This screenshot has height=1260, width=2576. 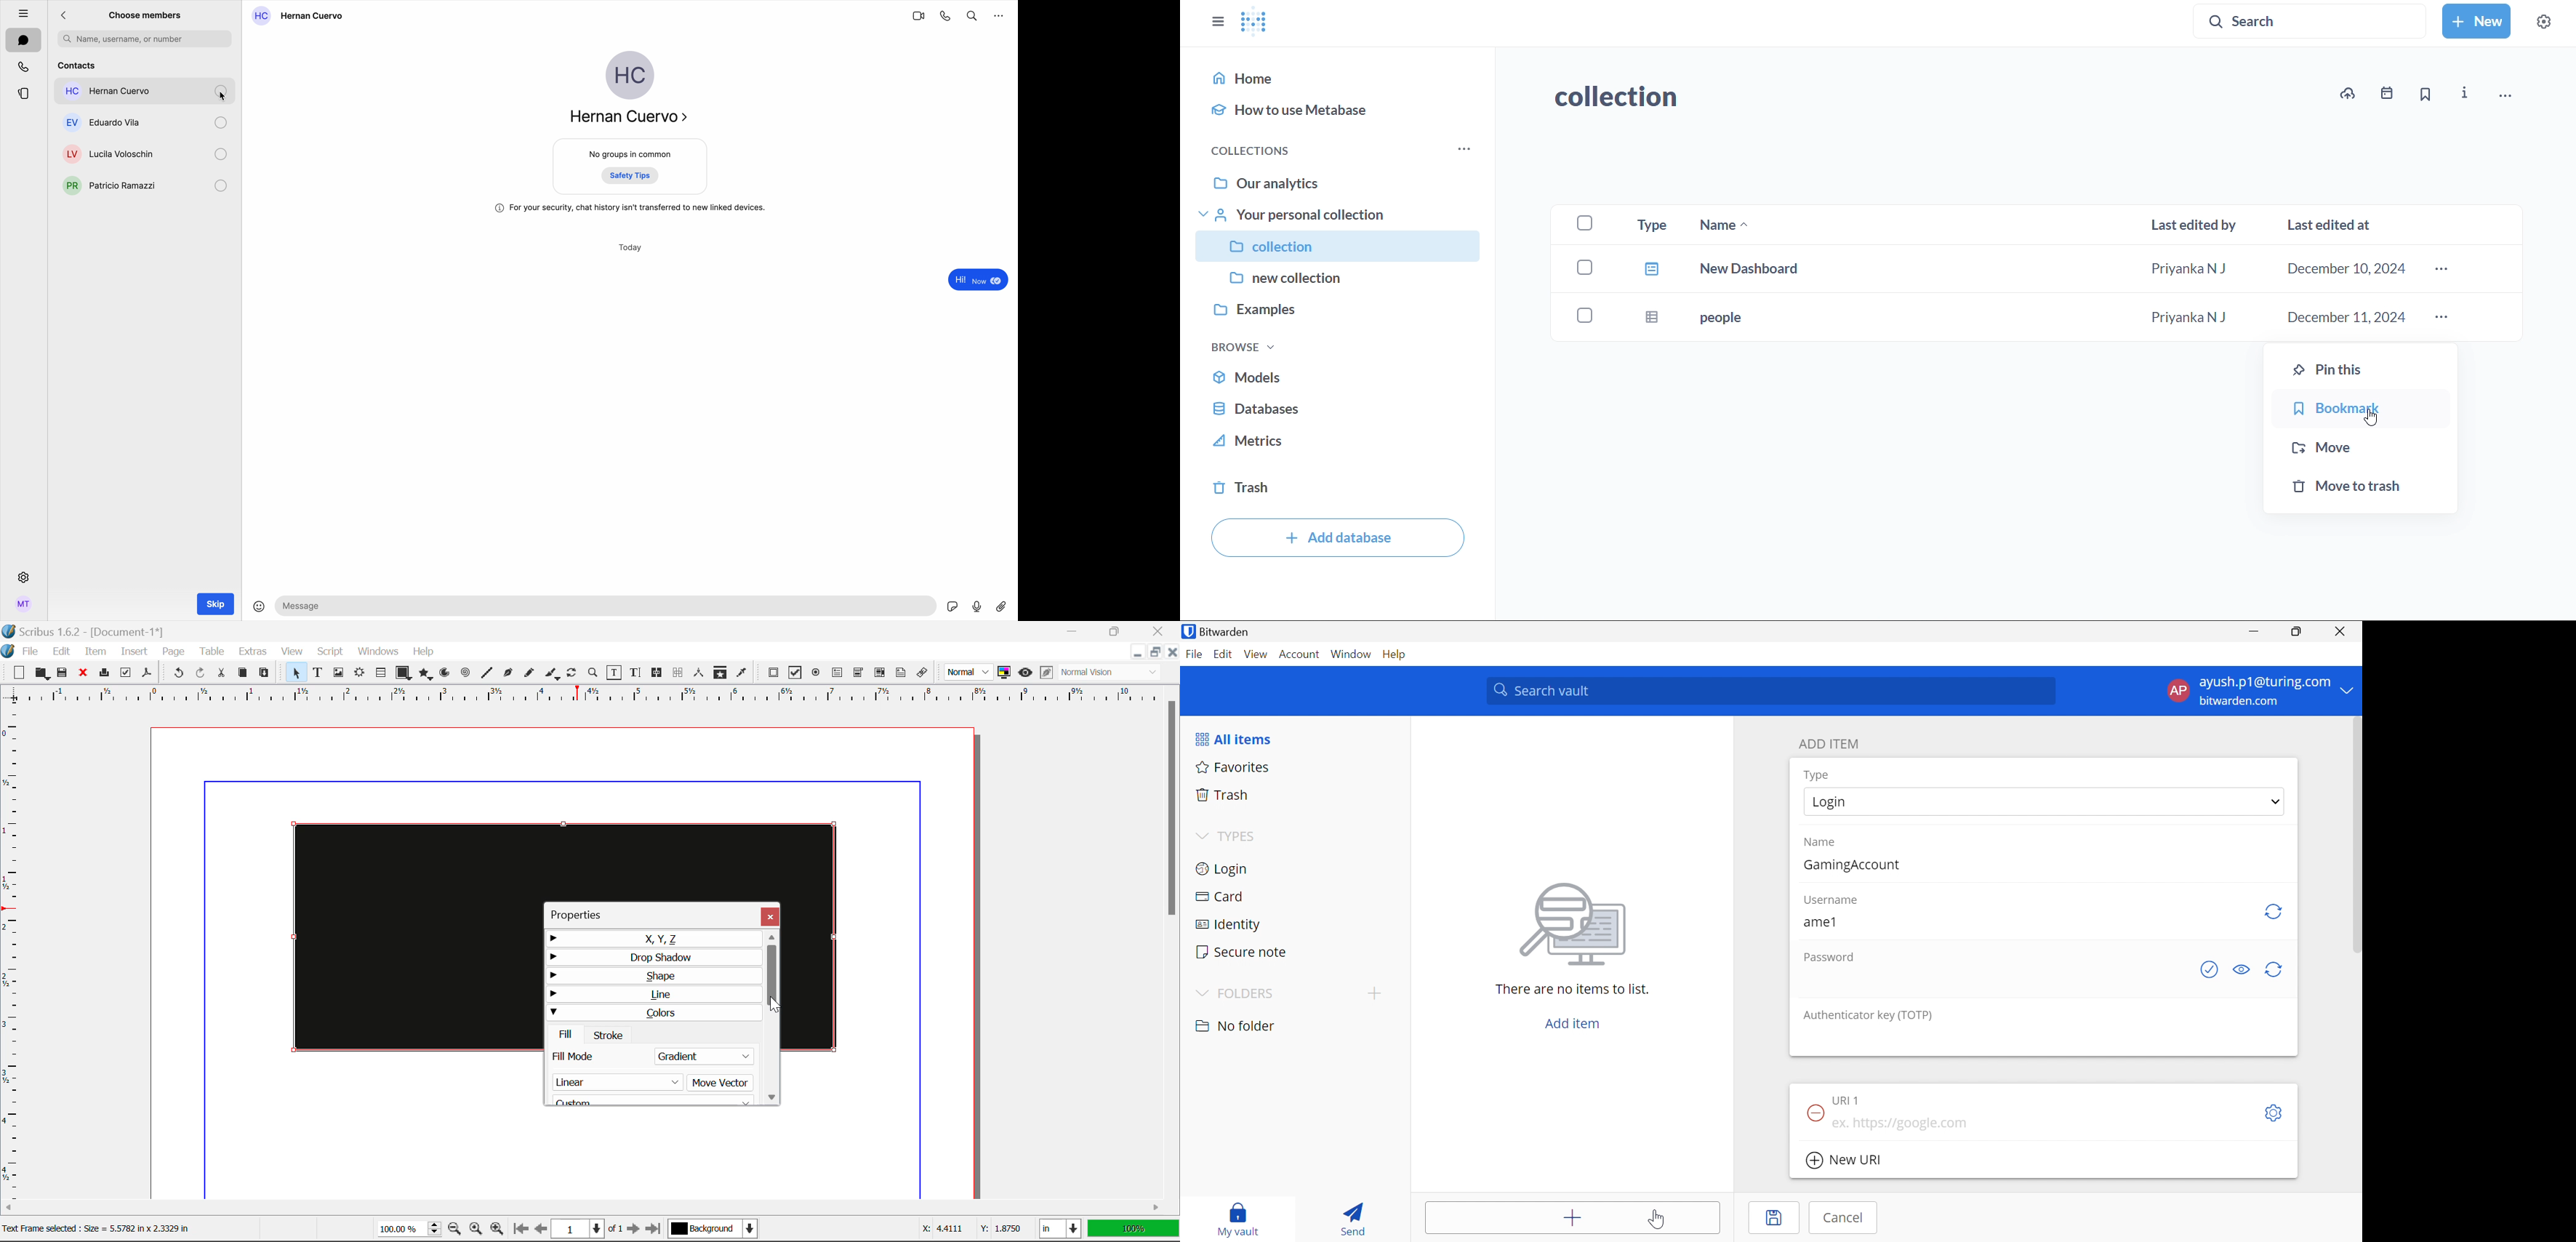 I want to click on Properties, so click(x=583, y=915).